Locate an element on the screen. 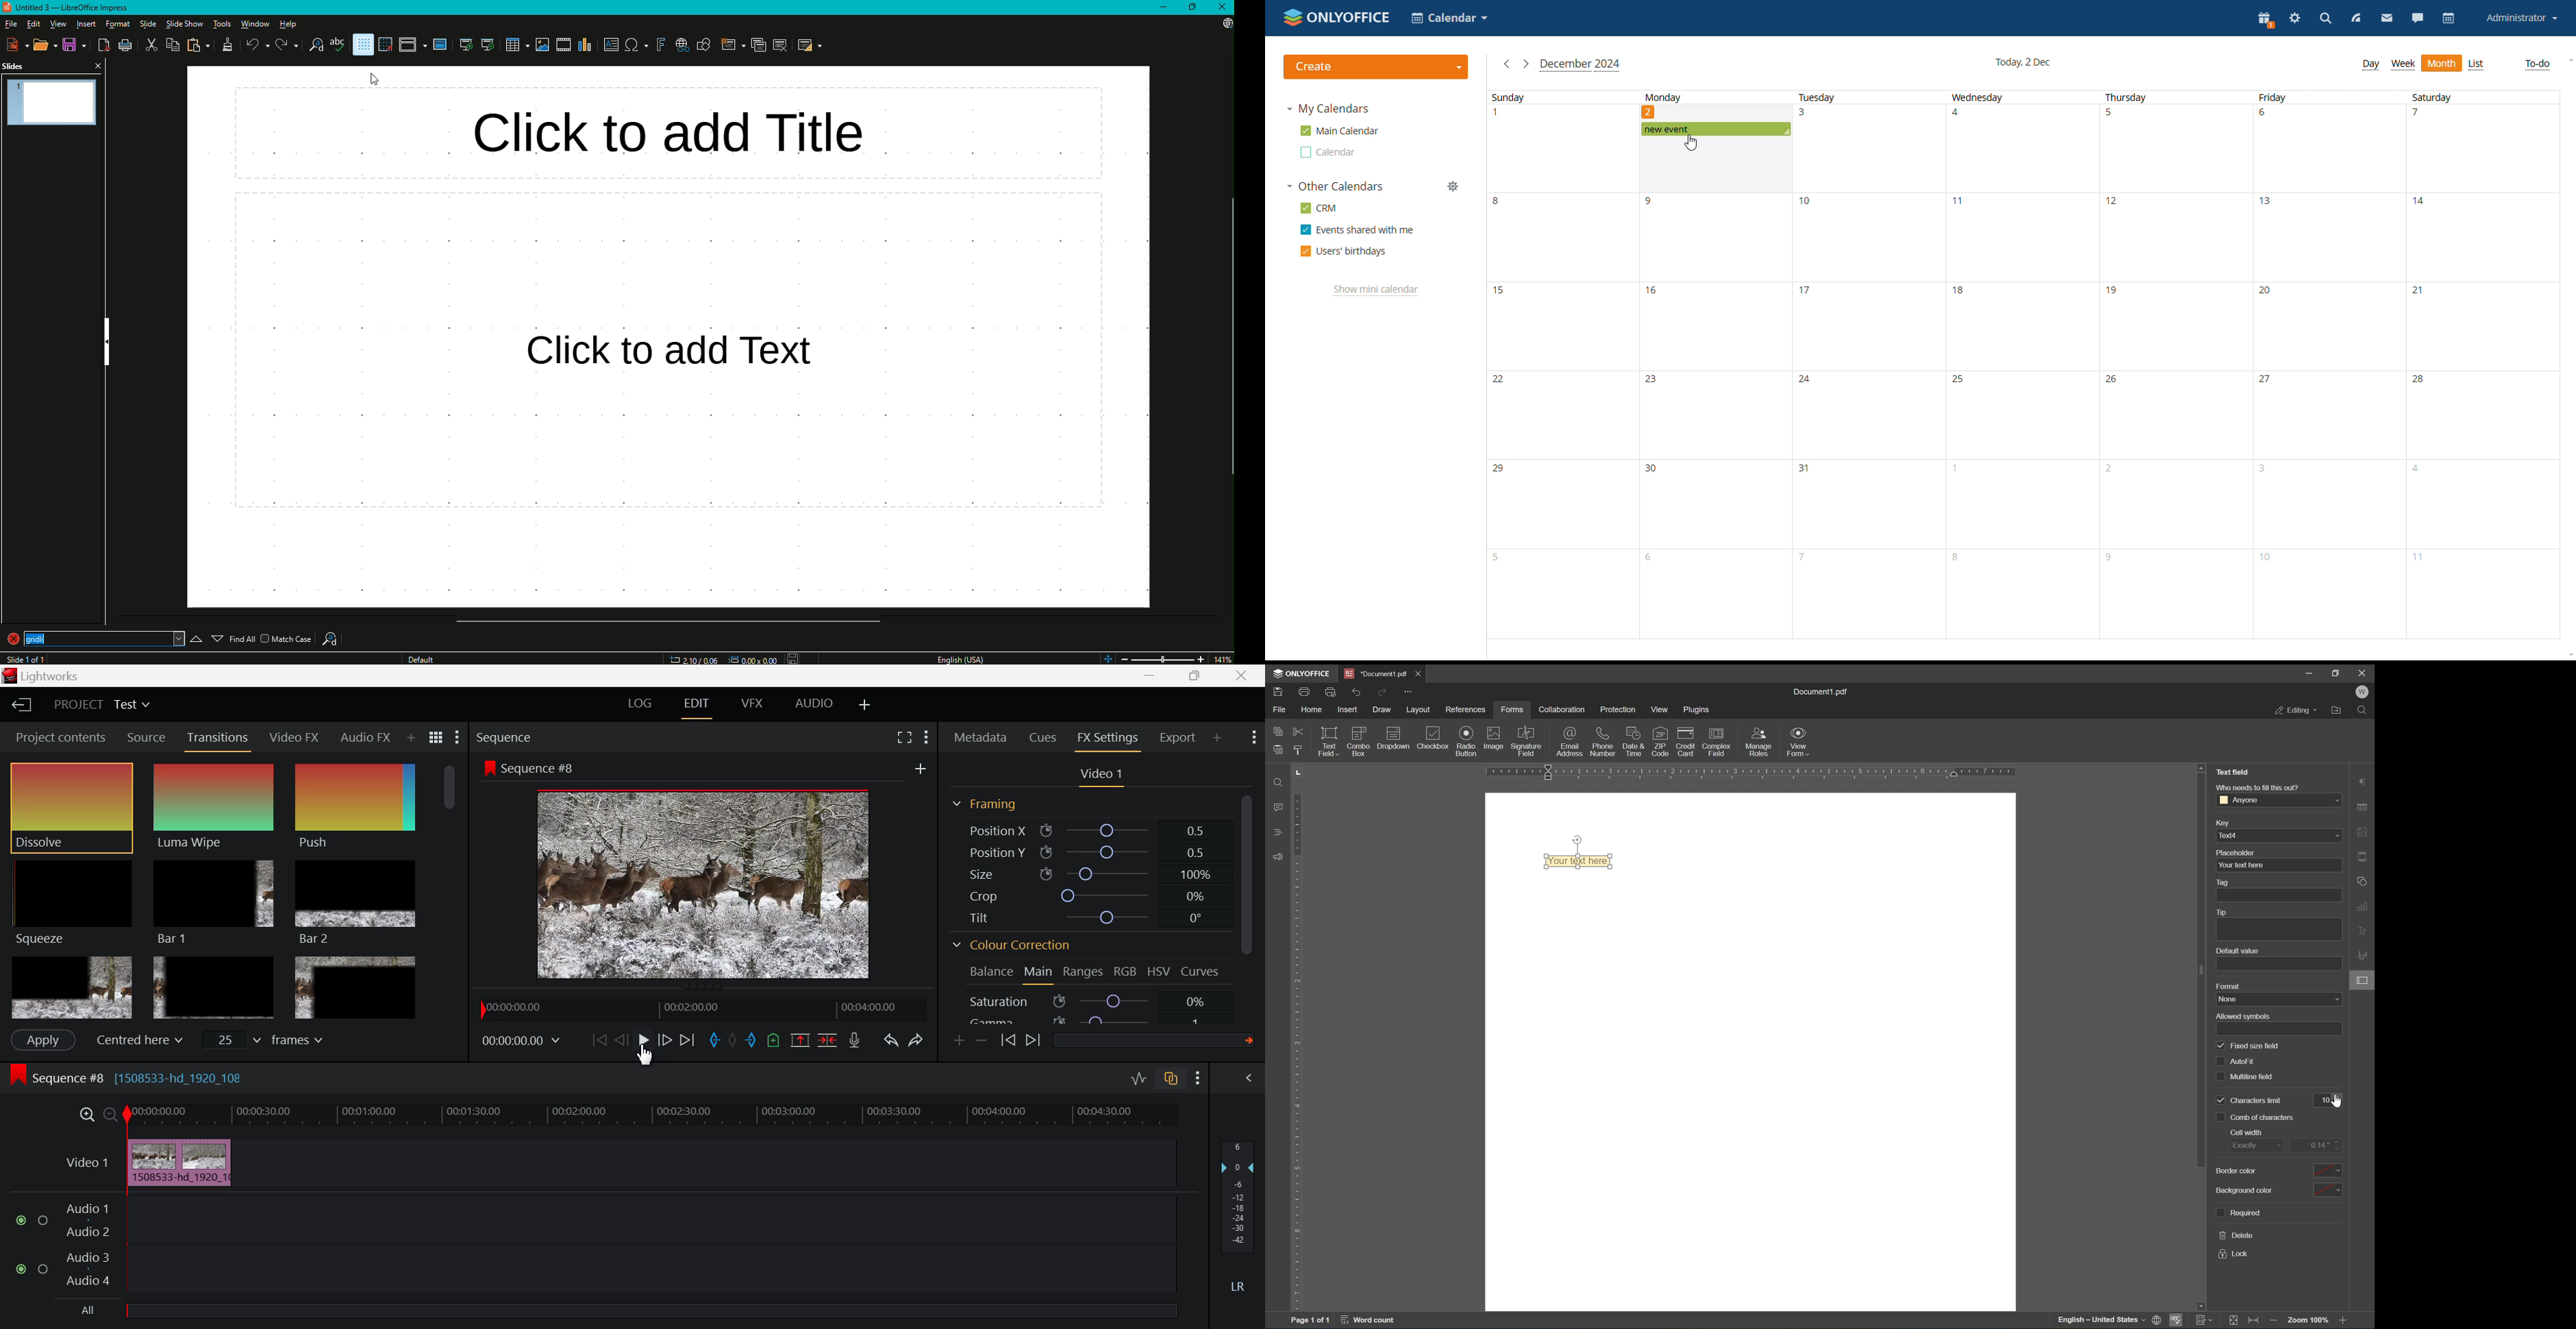  dropdown is located at coordinates (1394, 736).